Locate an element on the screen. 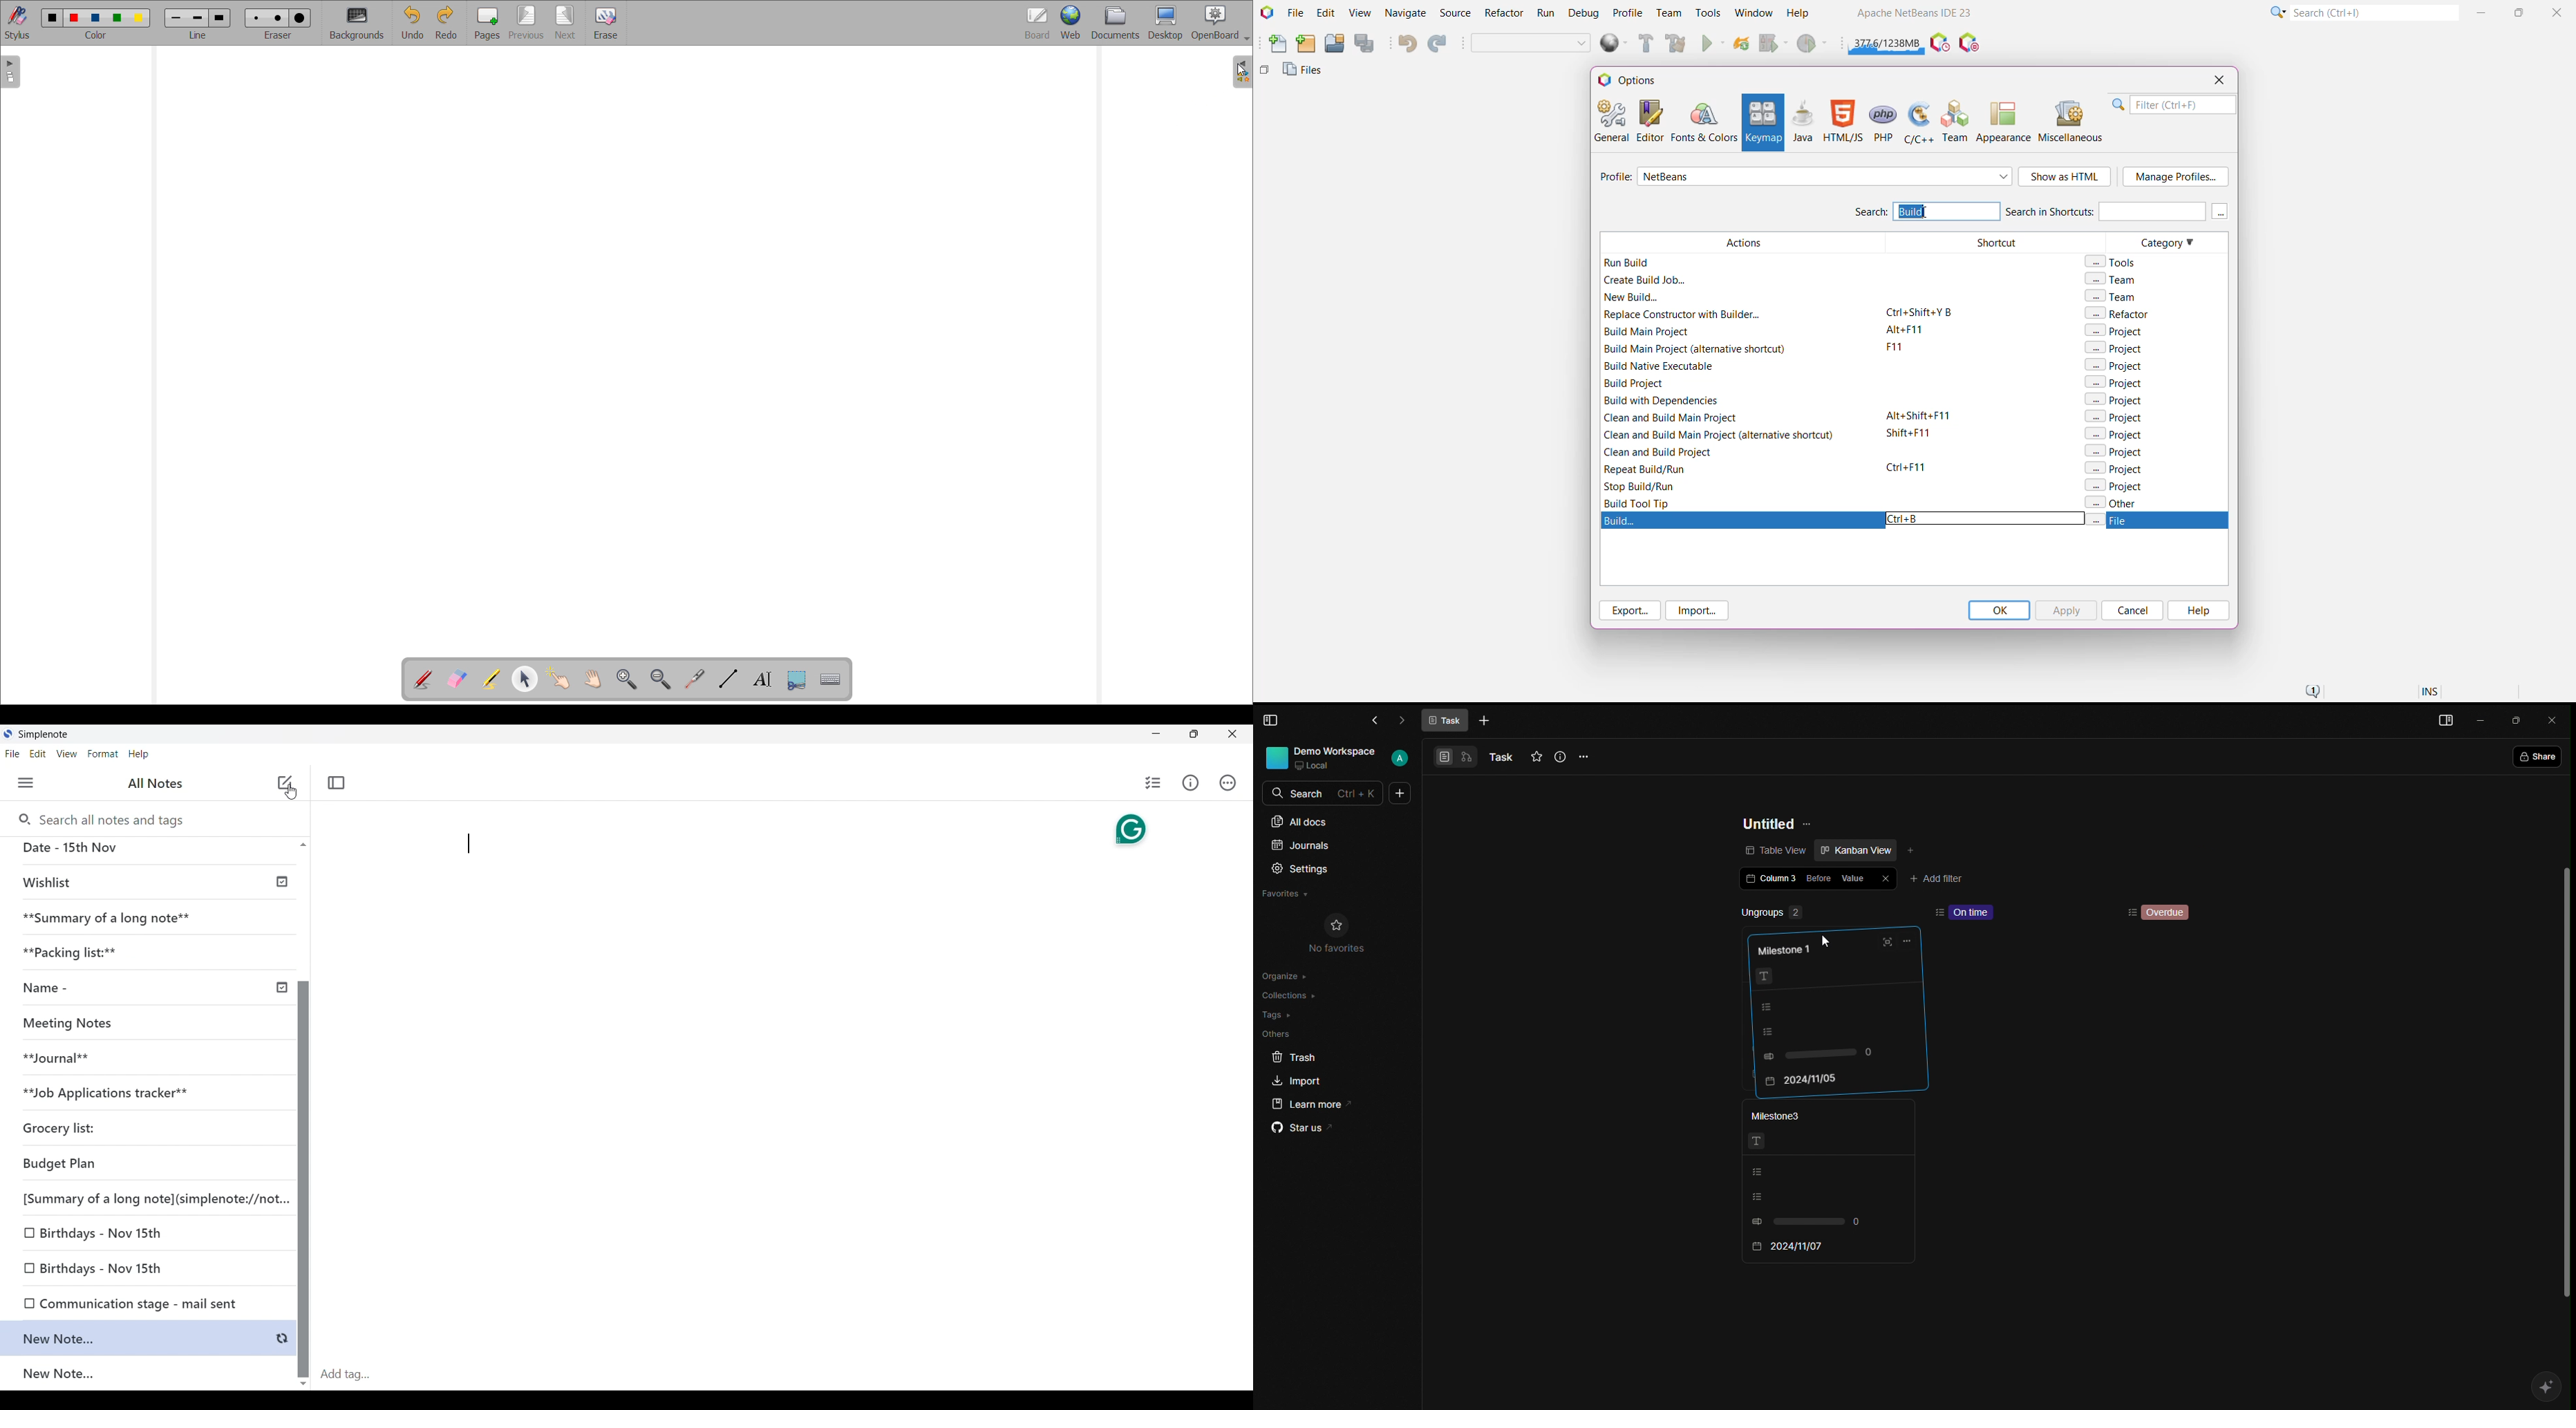 The width and height of the screenshot is (2576, 1428). cursor is located at coordinates (1241, 69).